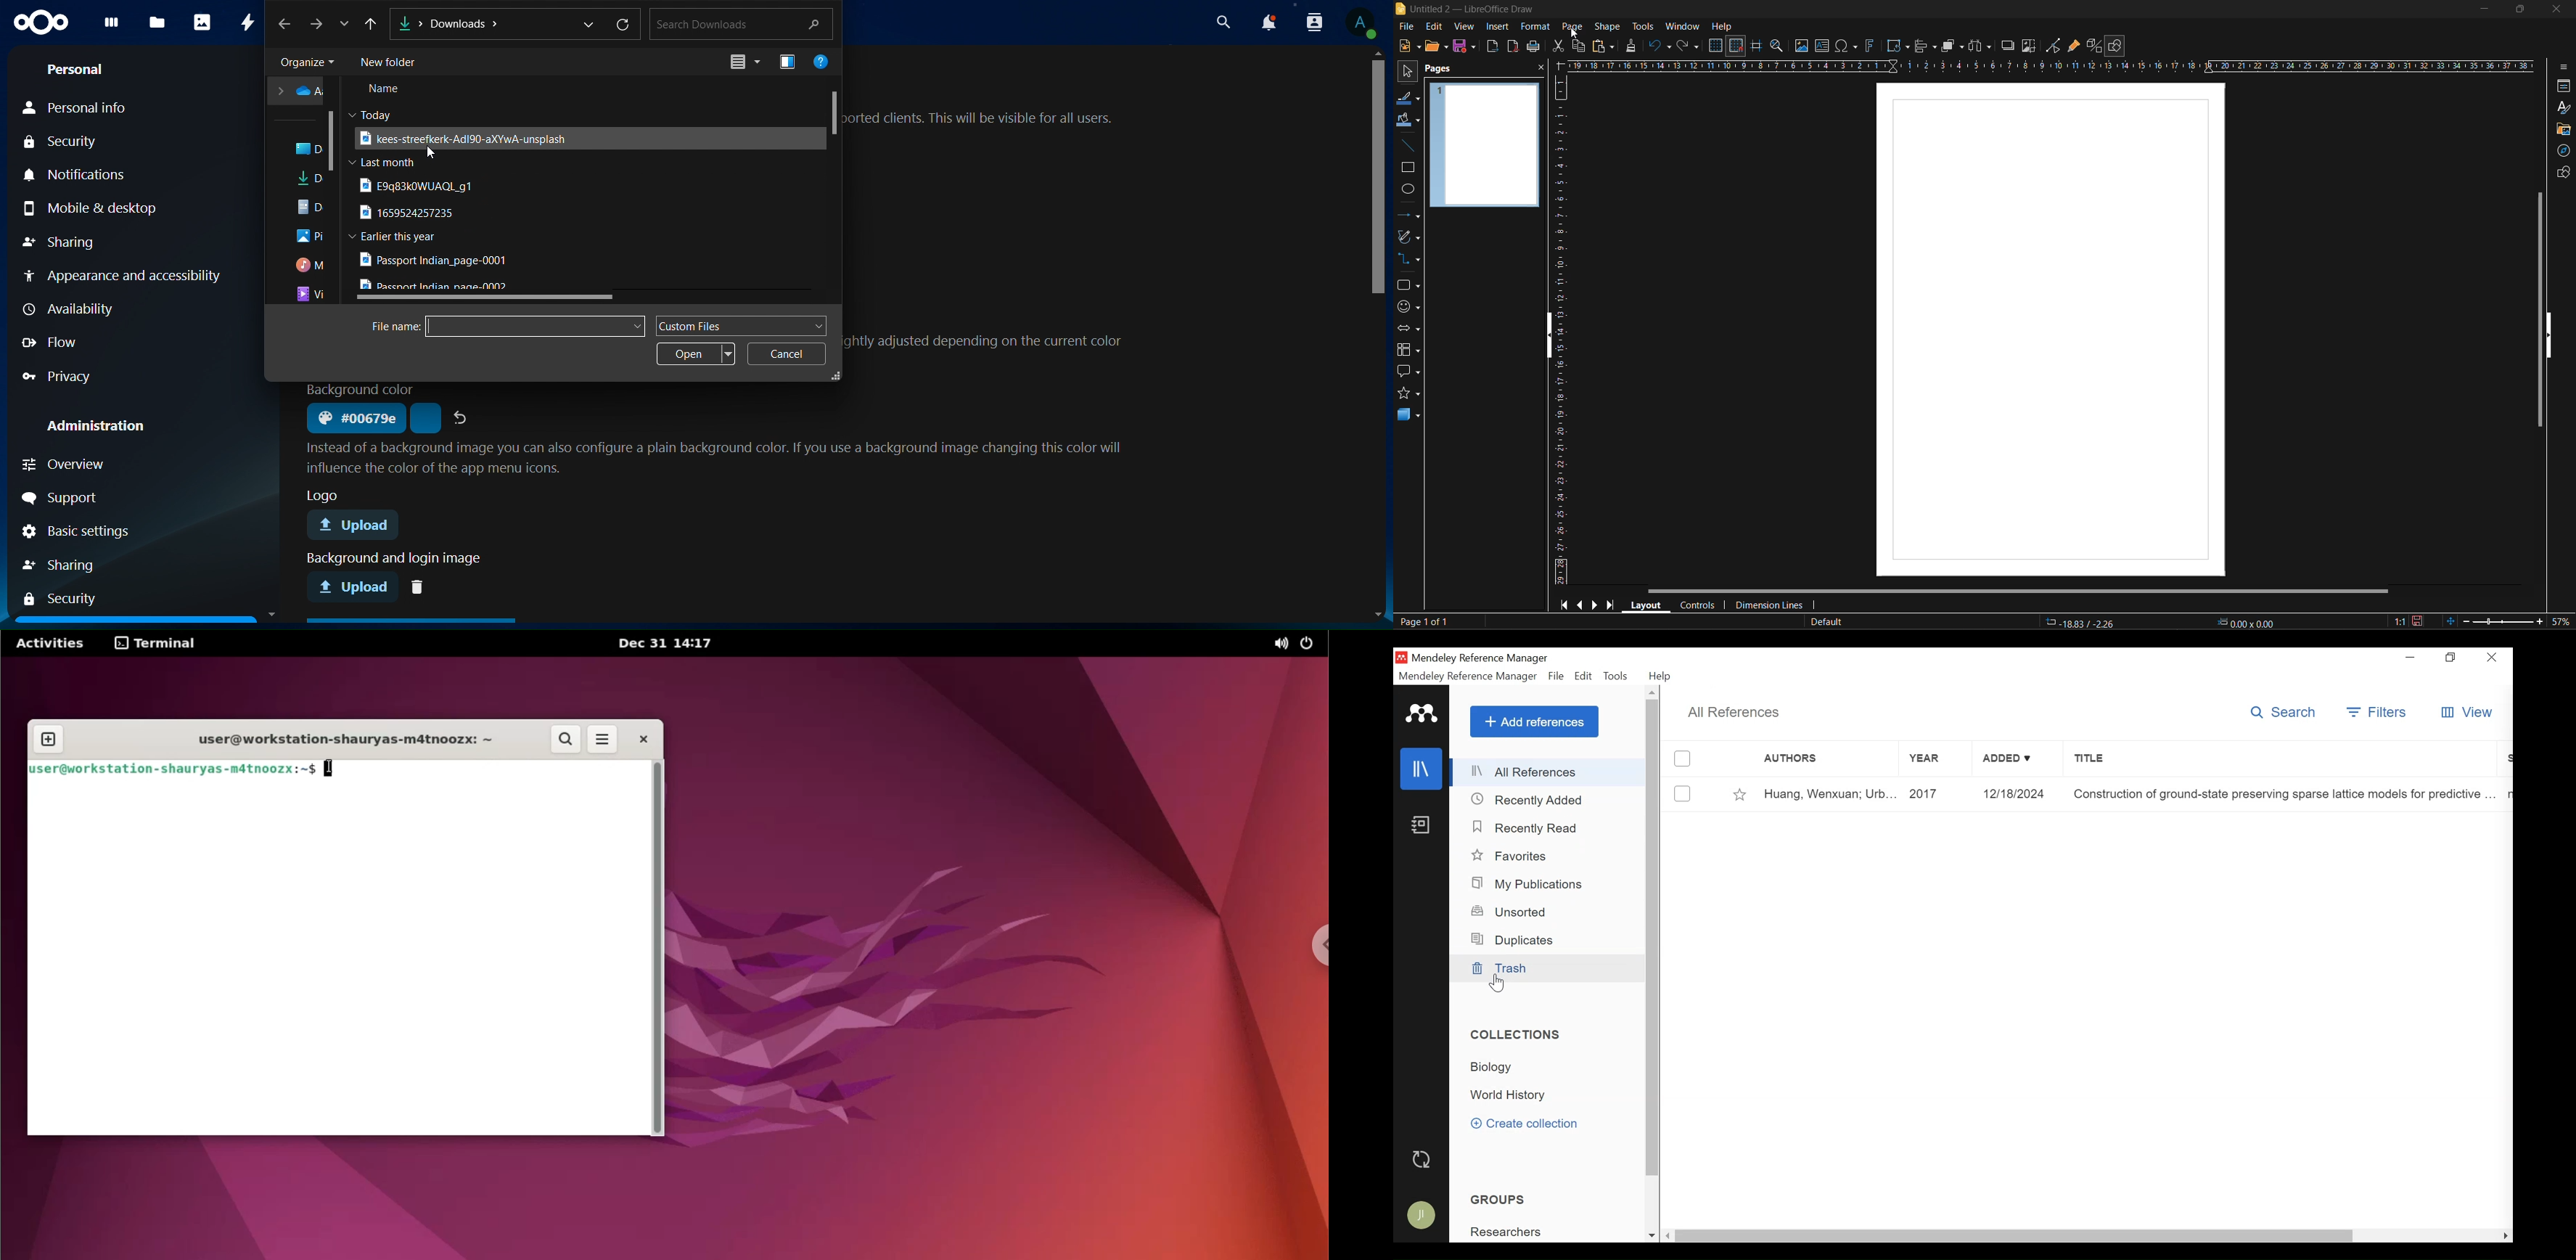 Image resolution: width=2576 pixels, height=1260 pixels. I want to click on Collections, so click(1518, 1035).